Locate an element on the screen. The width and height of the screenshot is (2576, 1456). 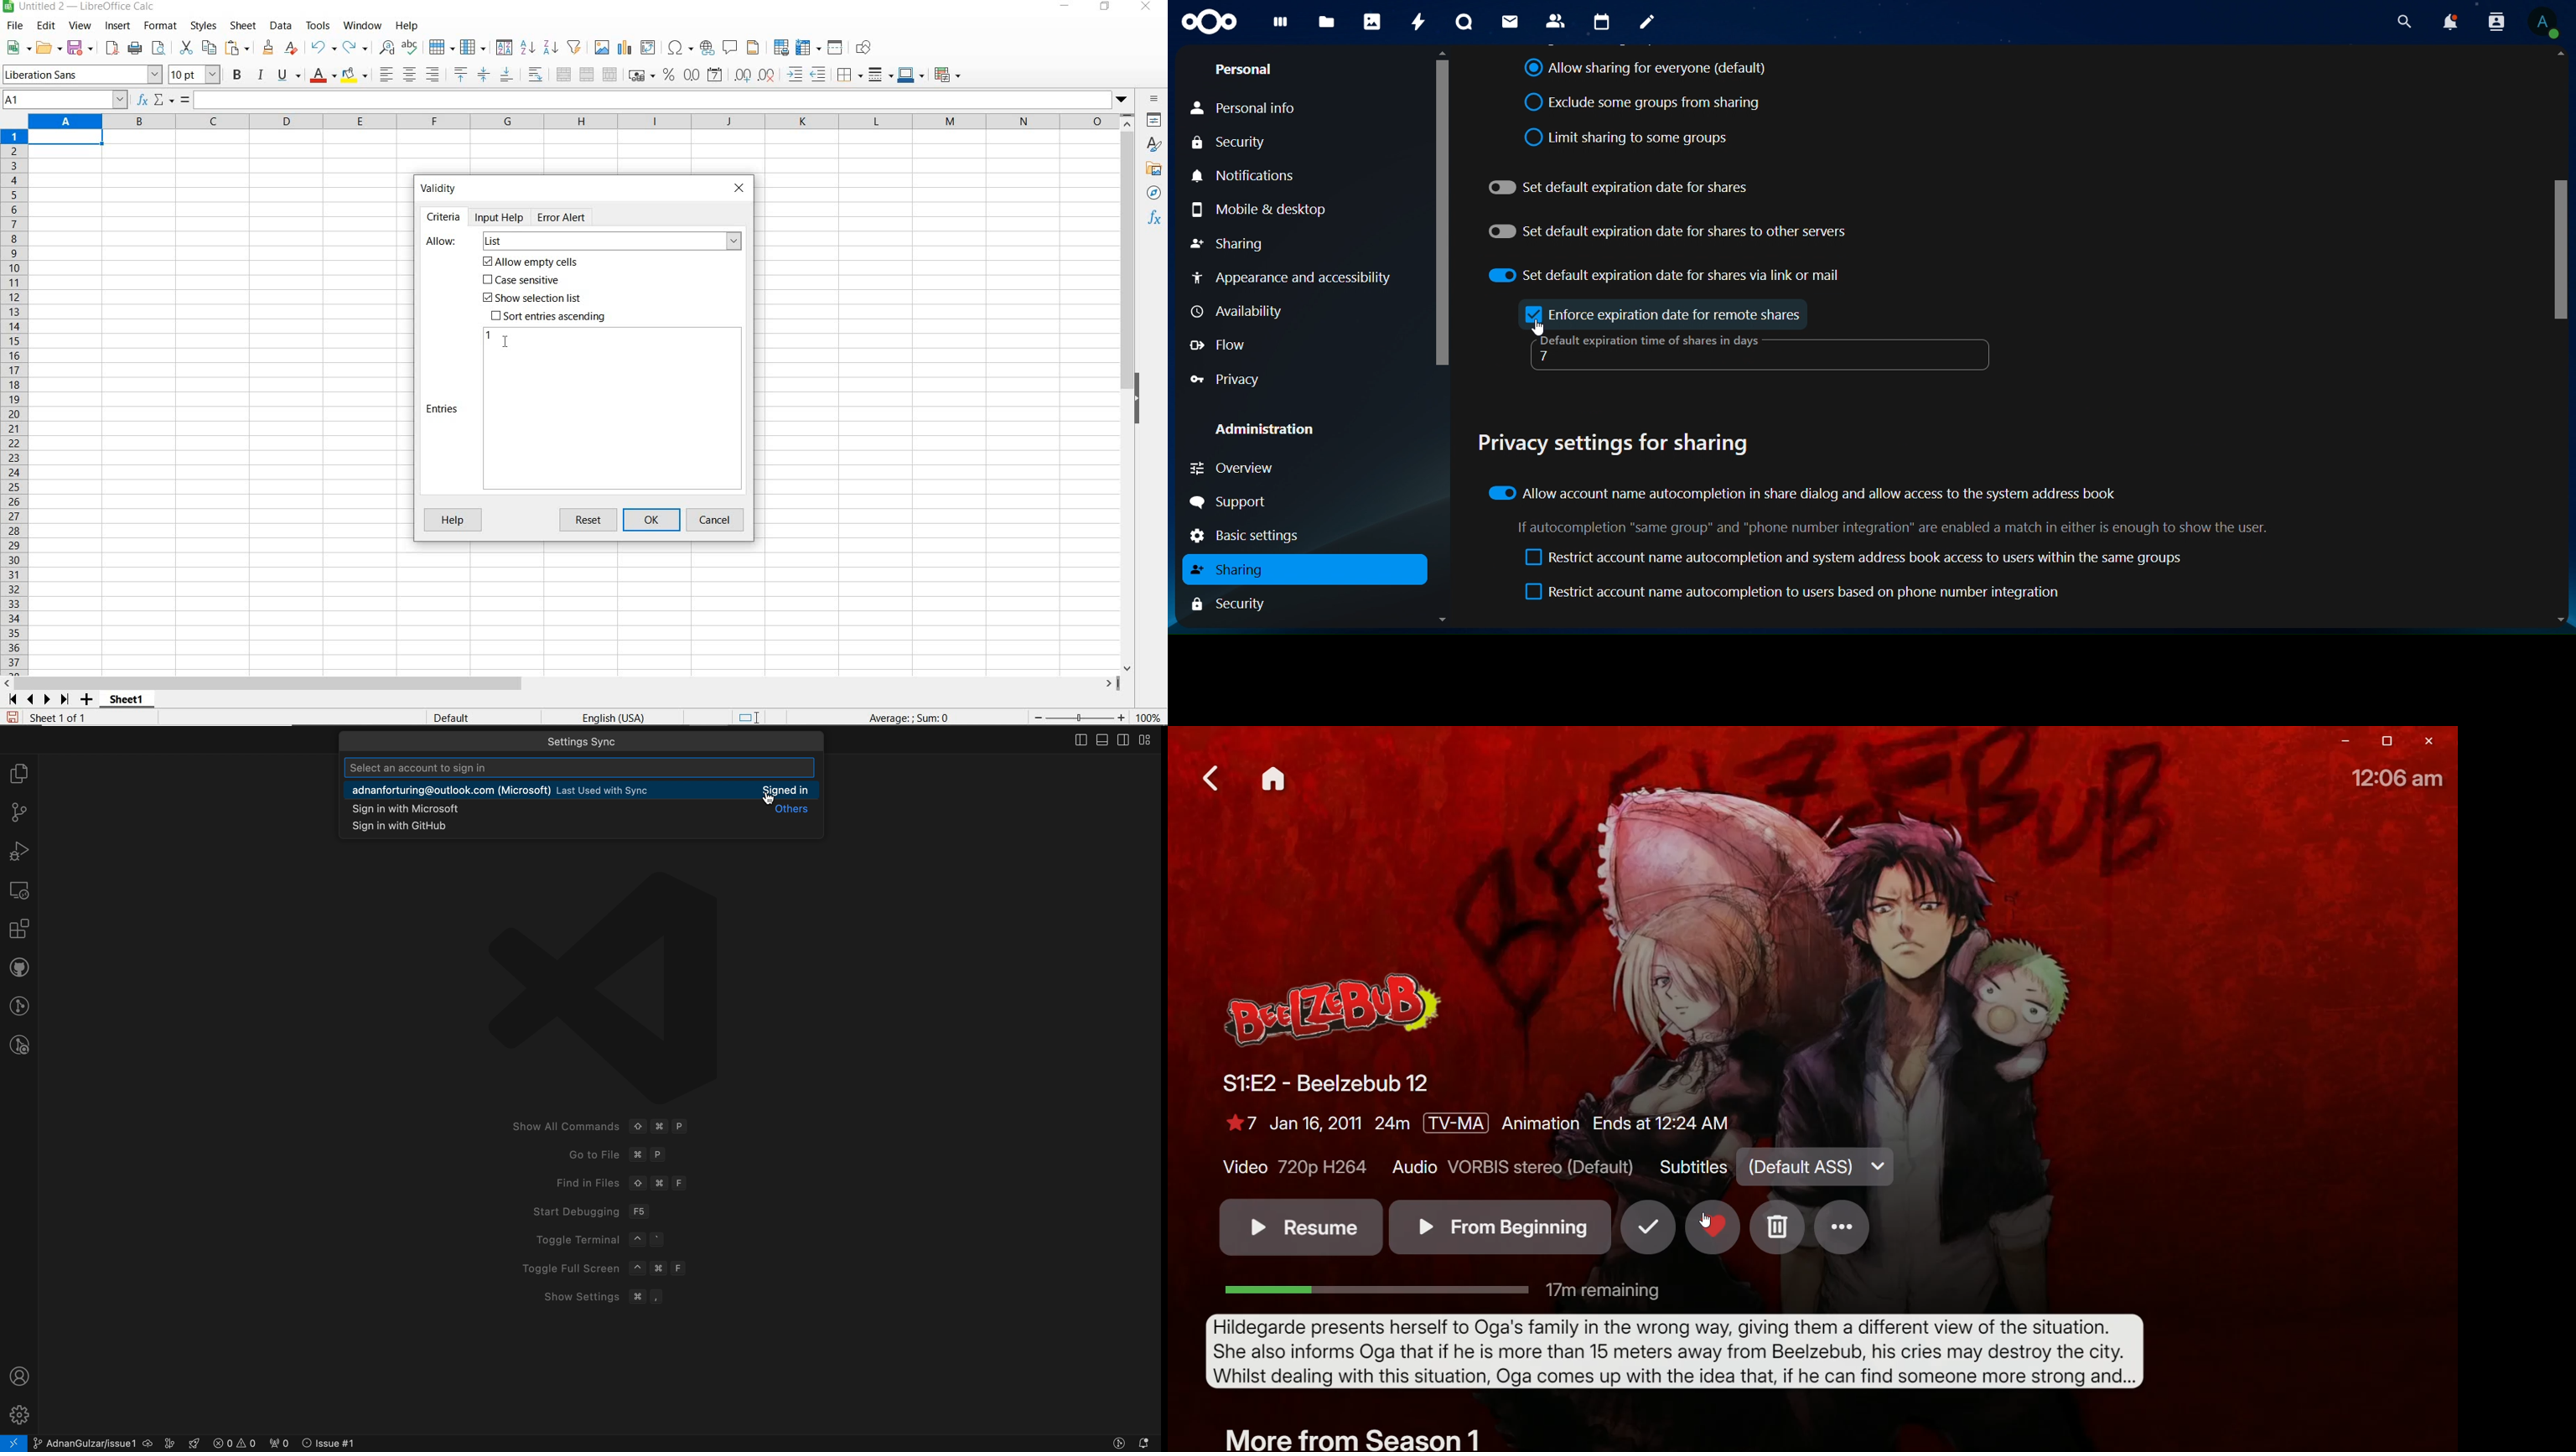
reset is located at coordinates (591, 520).